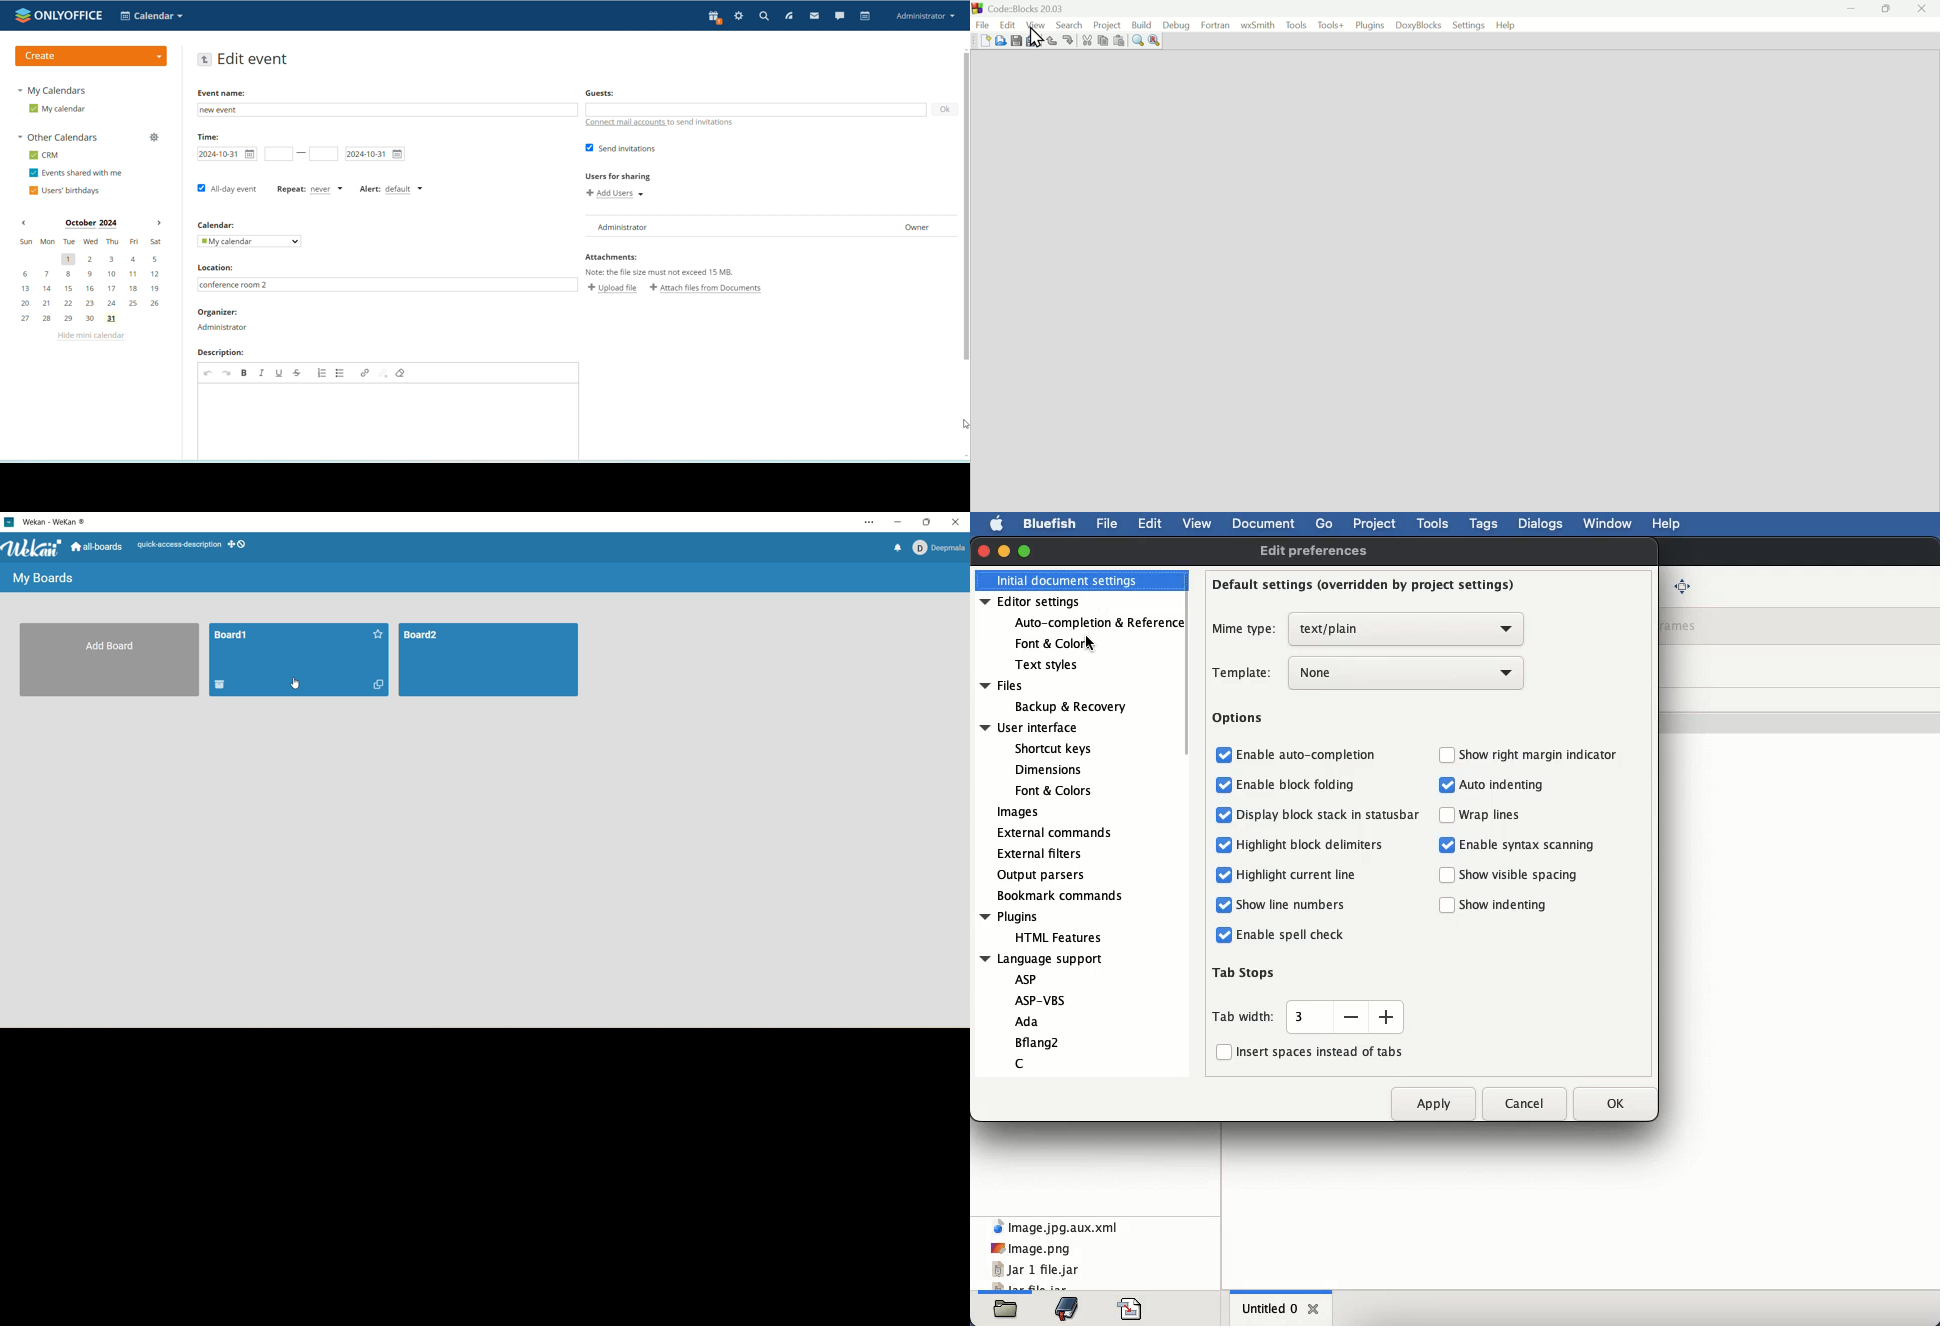  I want to click on strikethrough, so click(297, 373).